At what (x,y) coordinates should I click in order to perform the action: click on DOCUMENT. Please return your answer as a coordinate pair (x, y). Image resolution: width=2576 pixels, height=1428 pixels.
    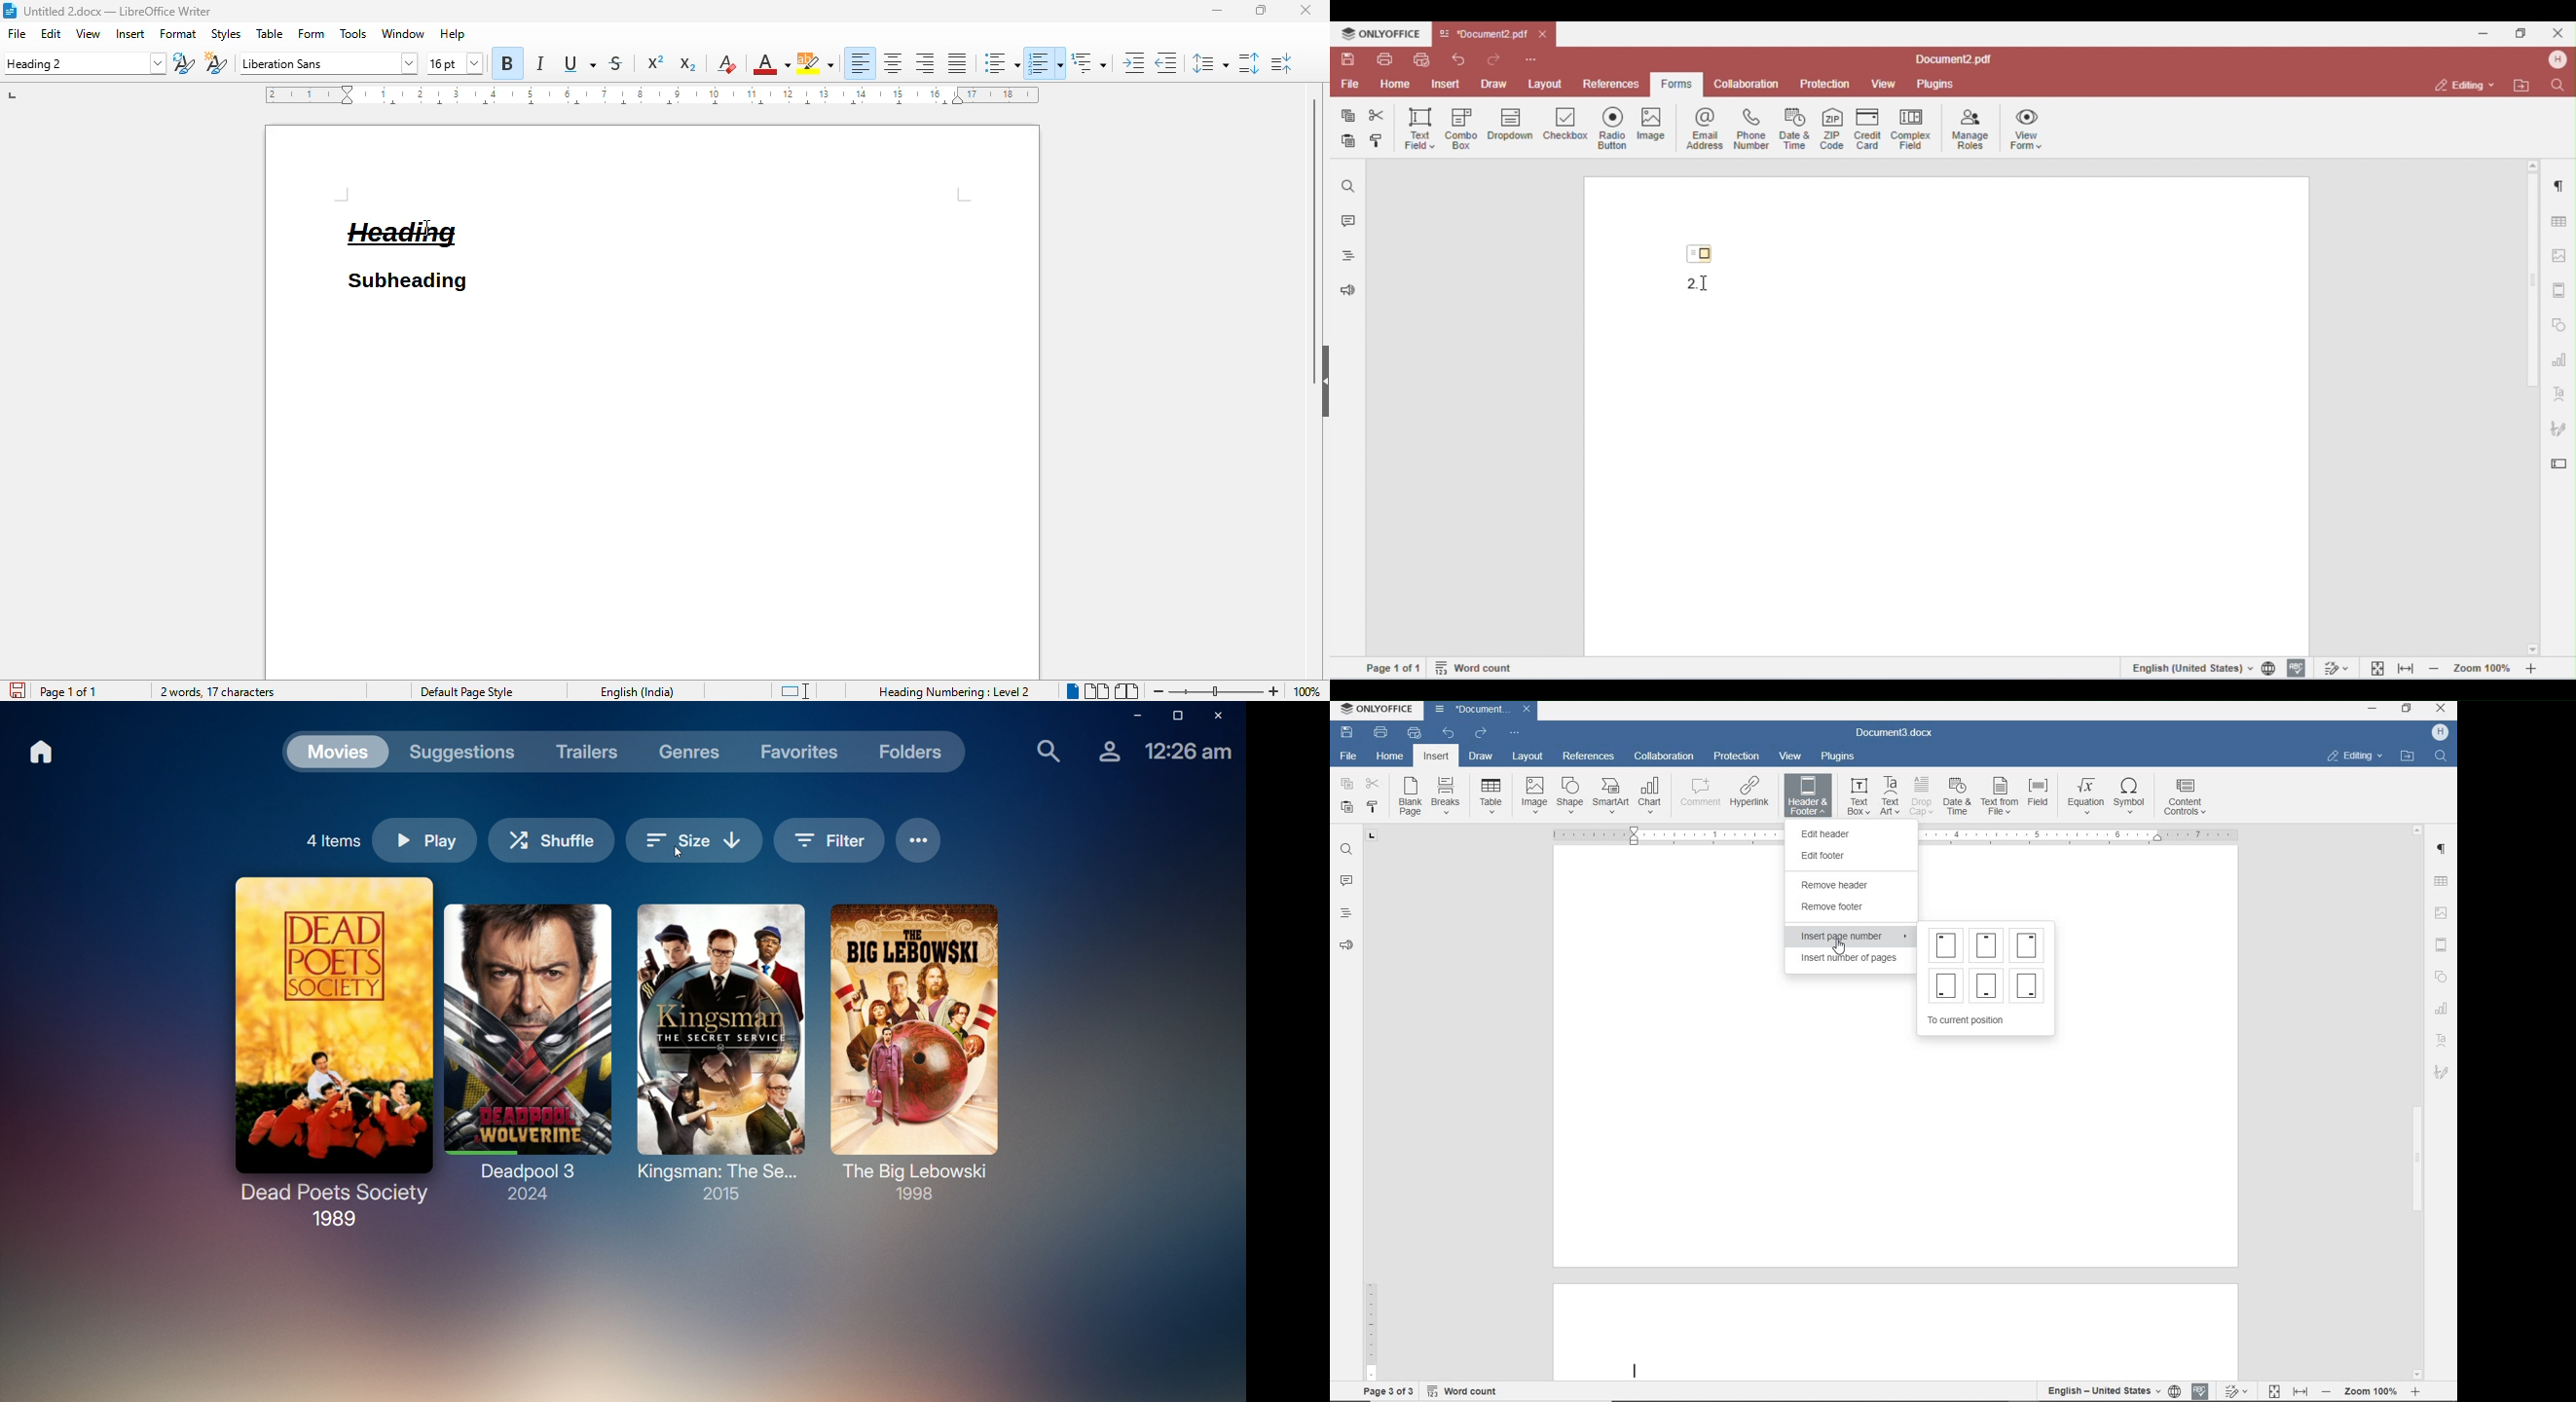
    Looking at the image, I should click on (1484, 710).